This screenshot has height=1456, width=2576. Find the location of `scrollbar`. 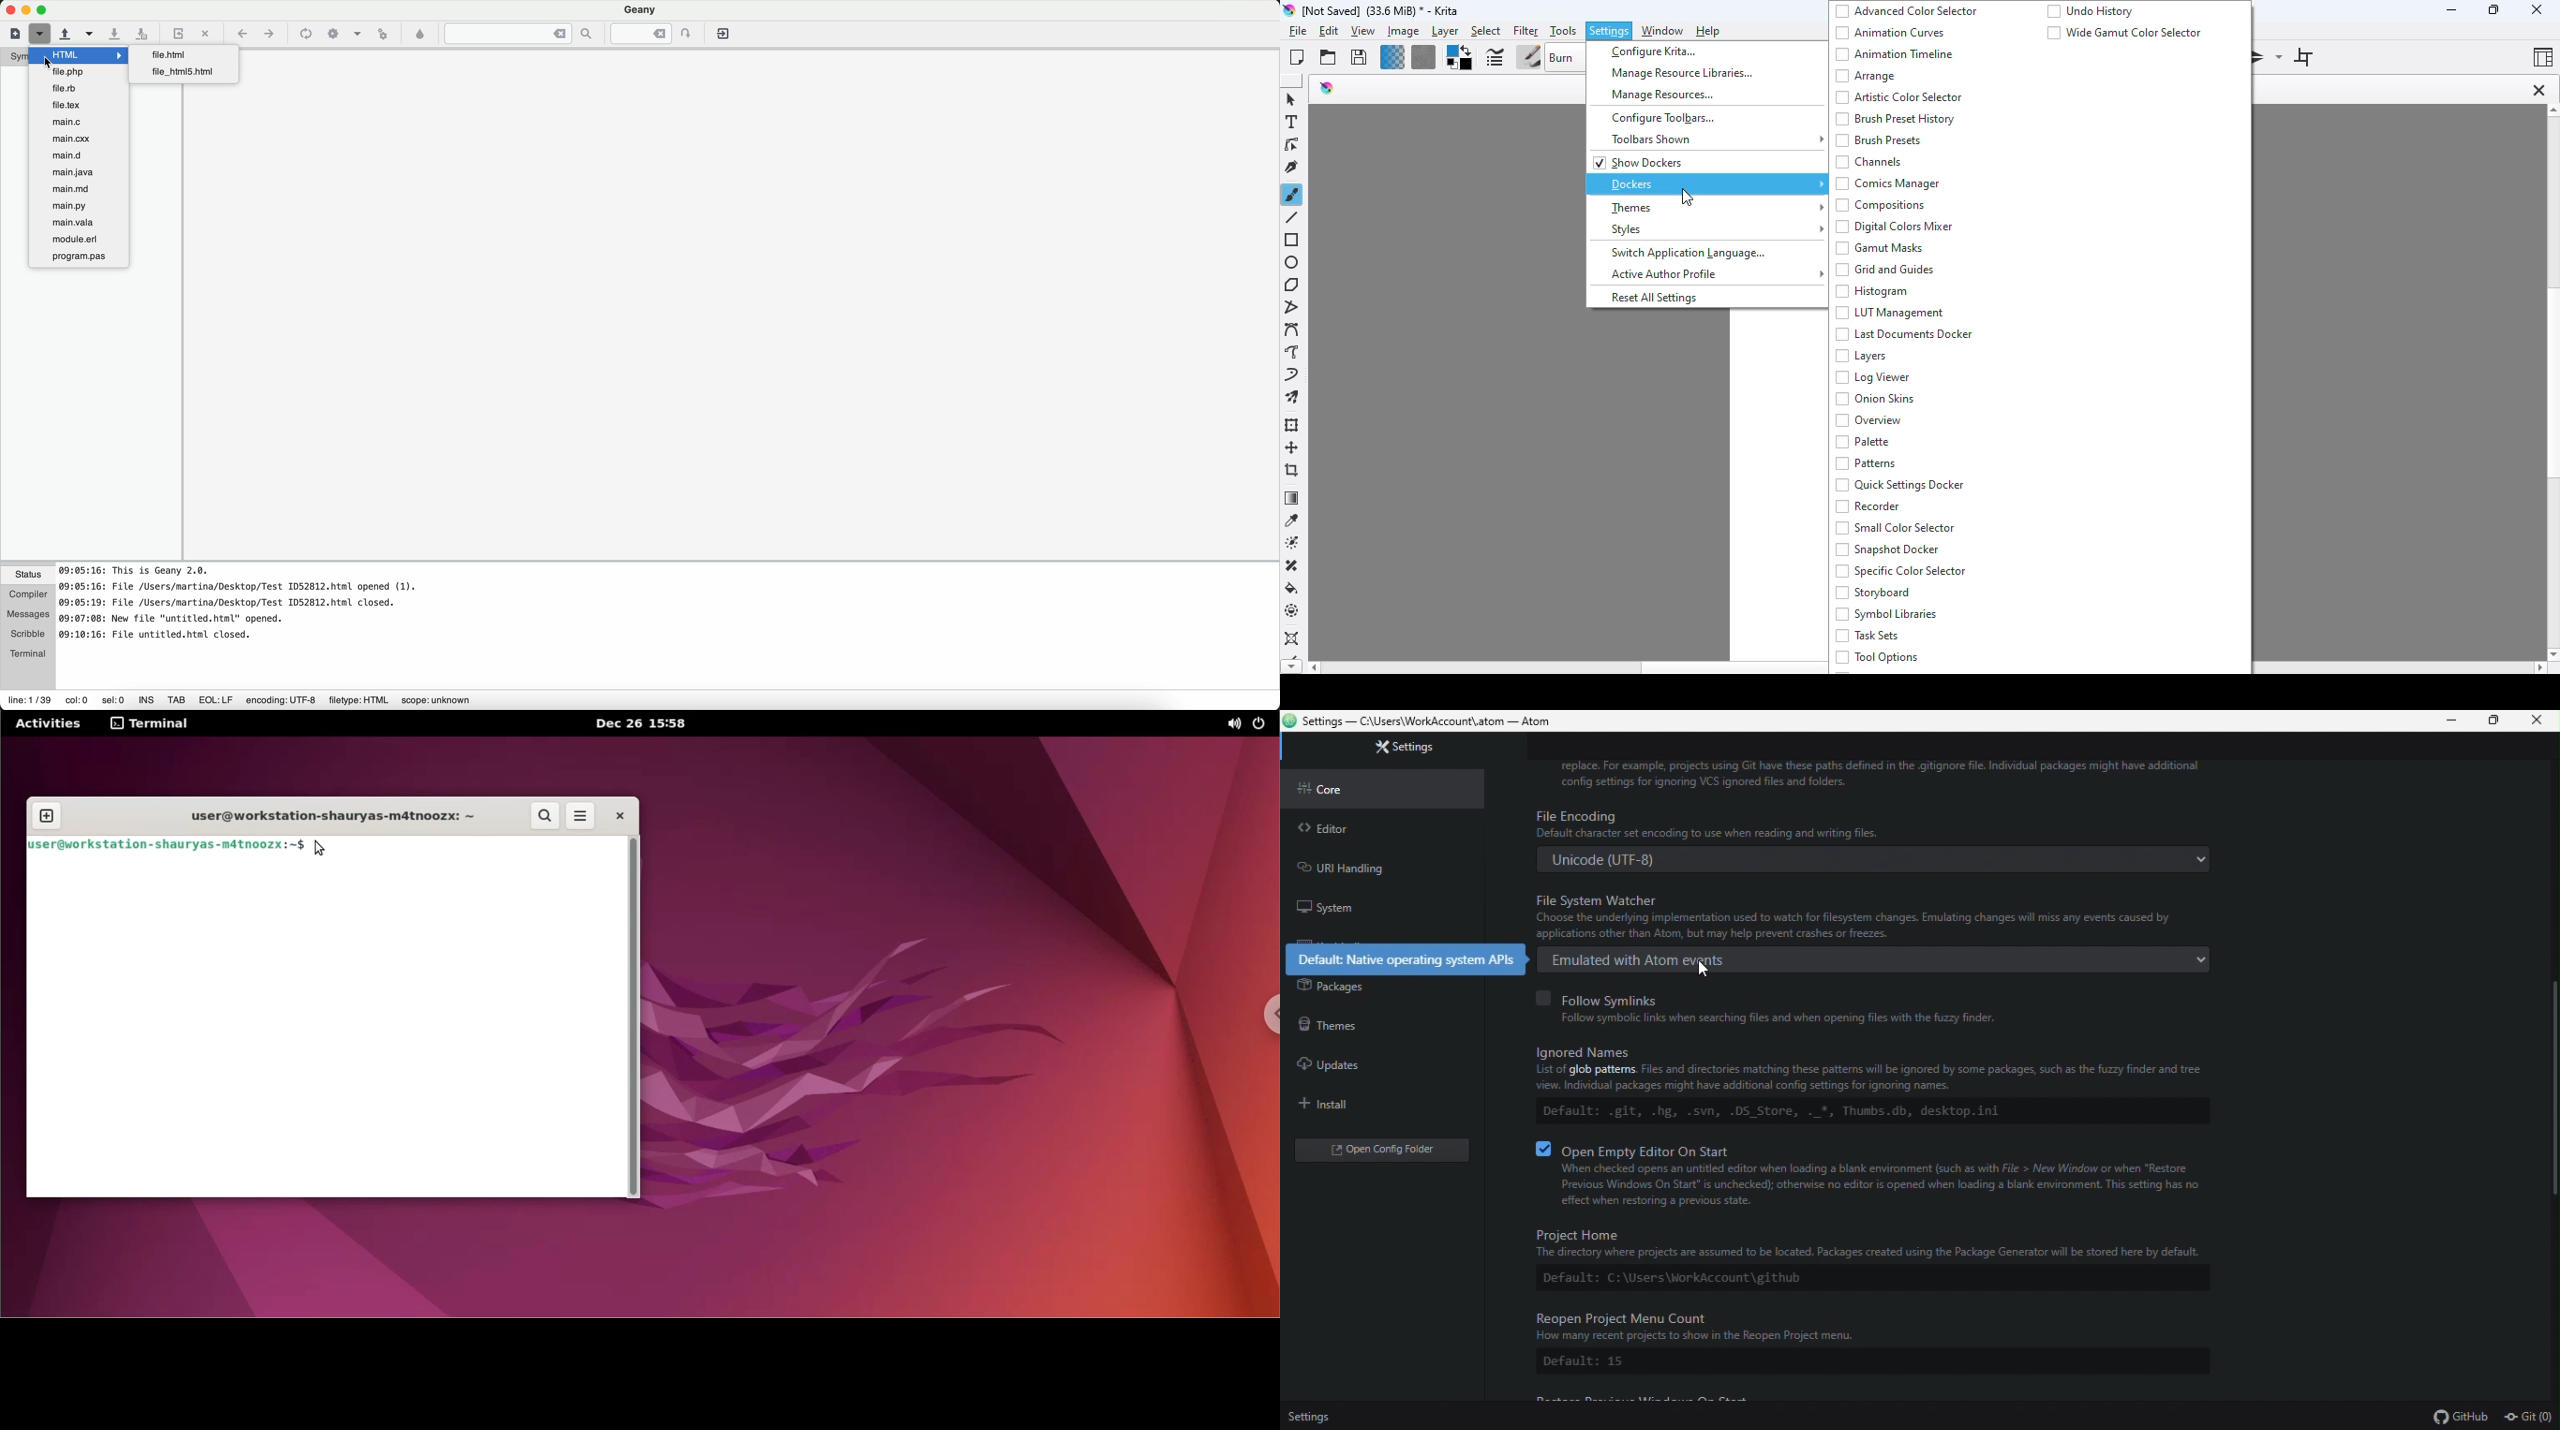

scrollbar is located at coordinates (633, 1017).